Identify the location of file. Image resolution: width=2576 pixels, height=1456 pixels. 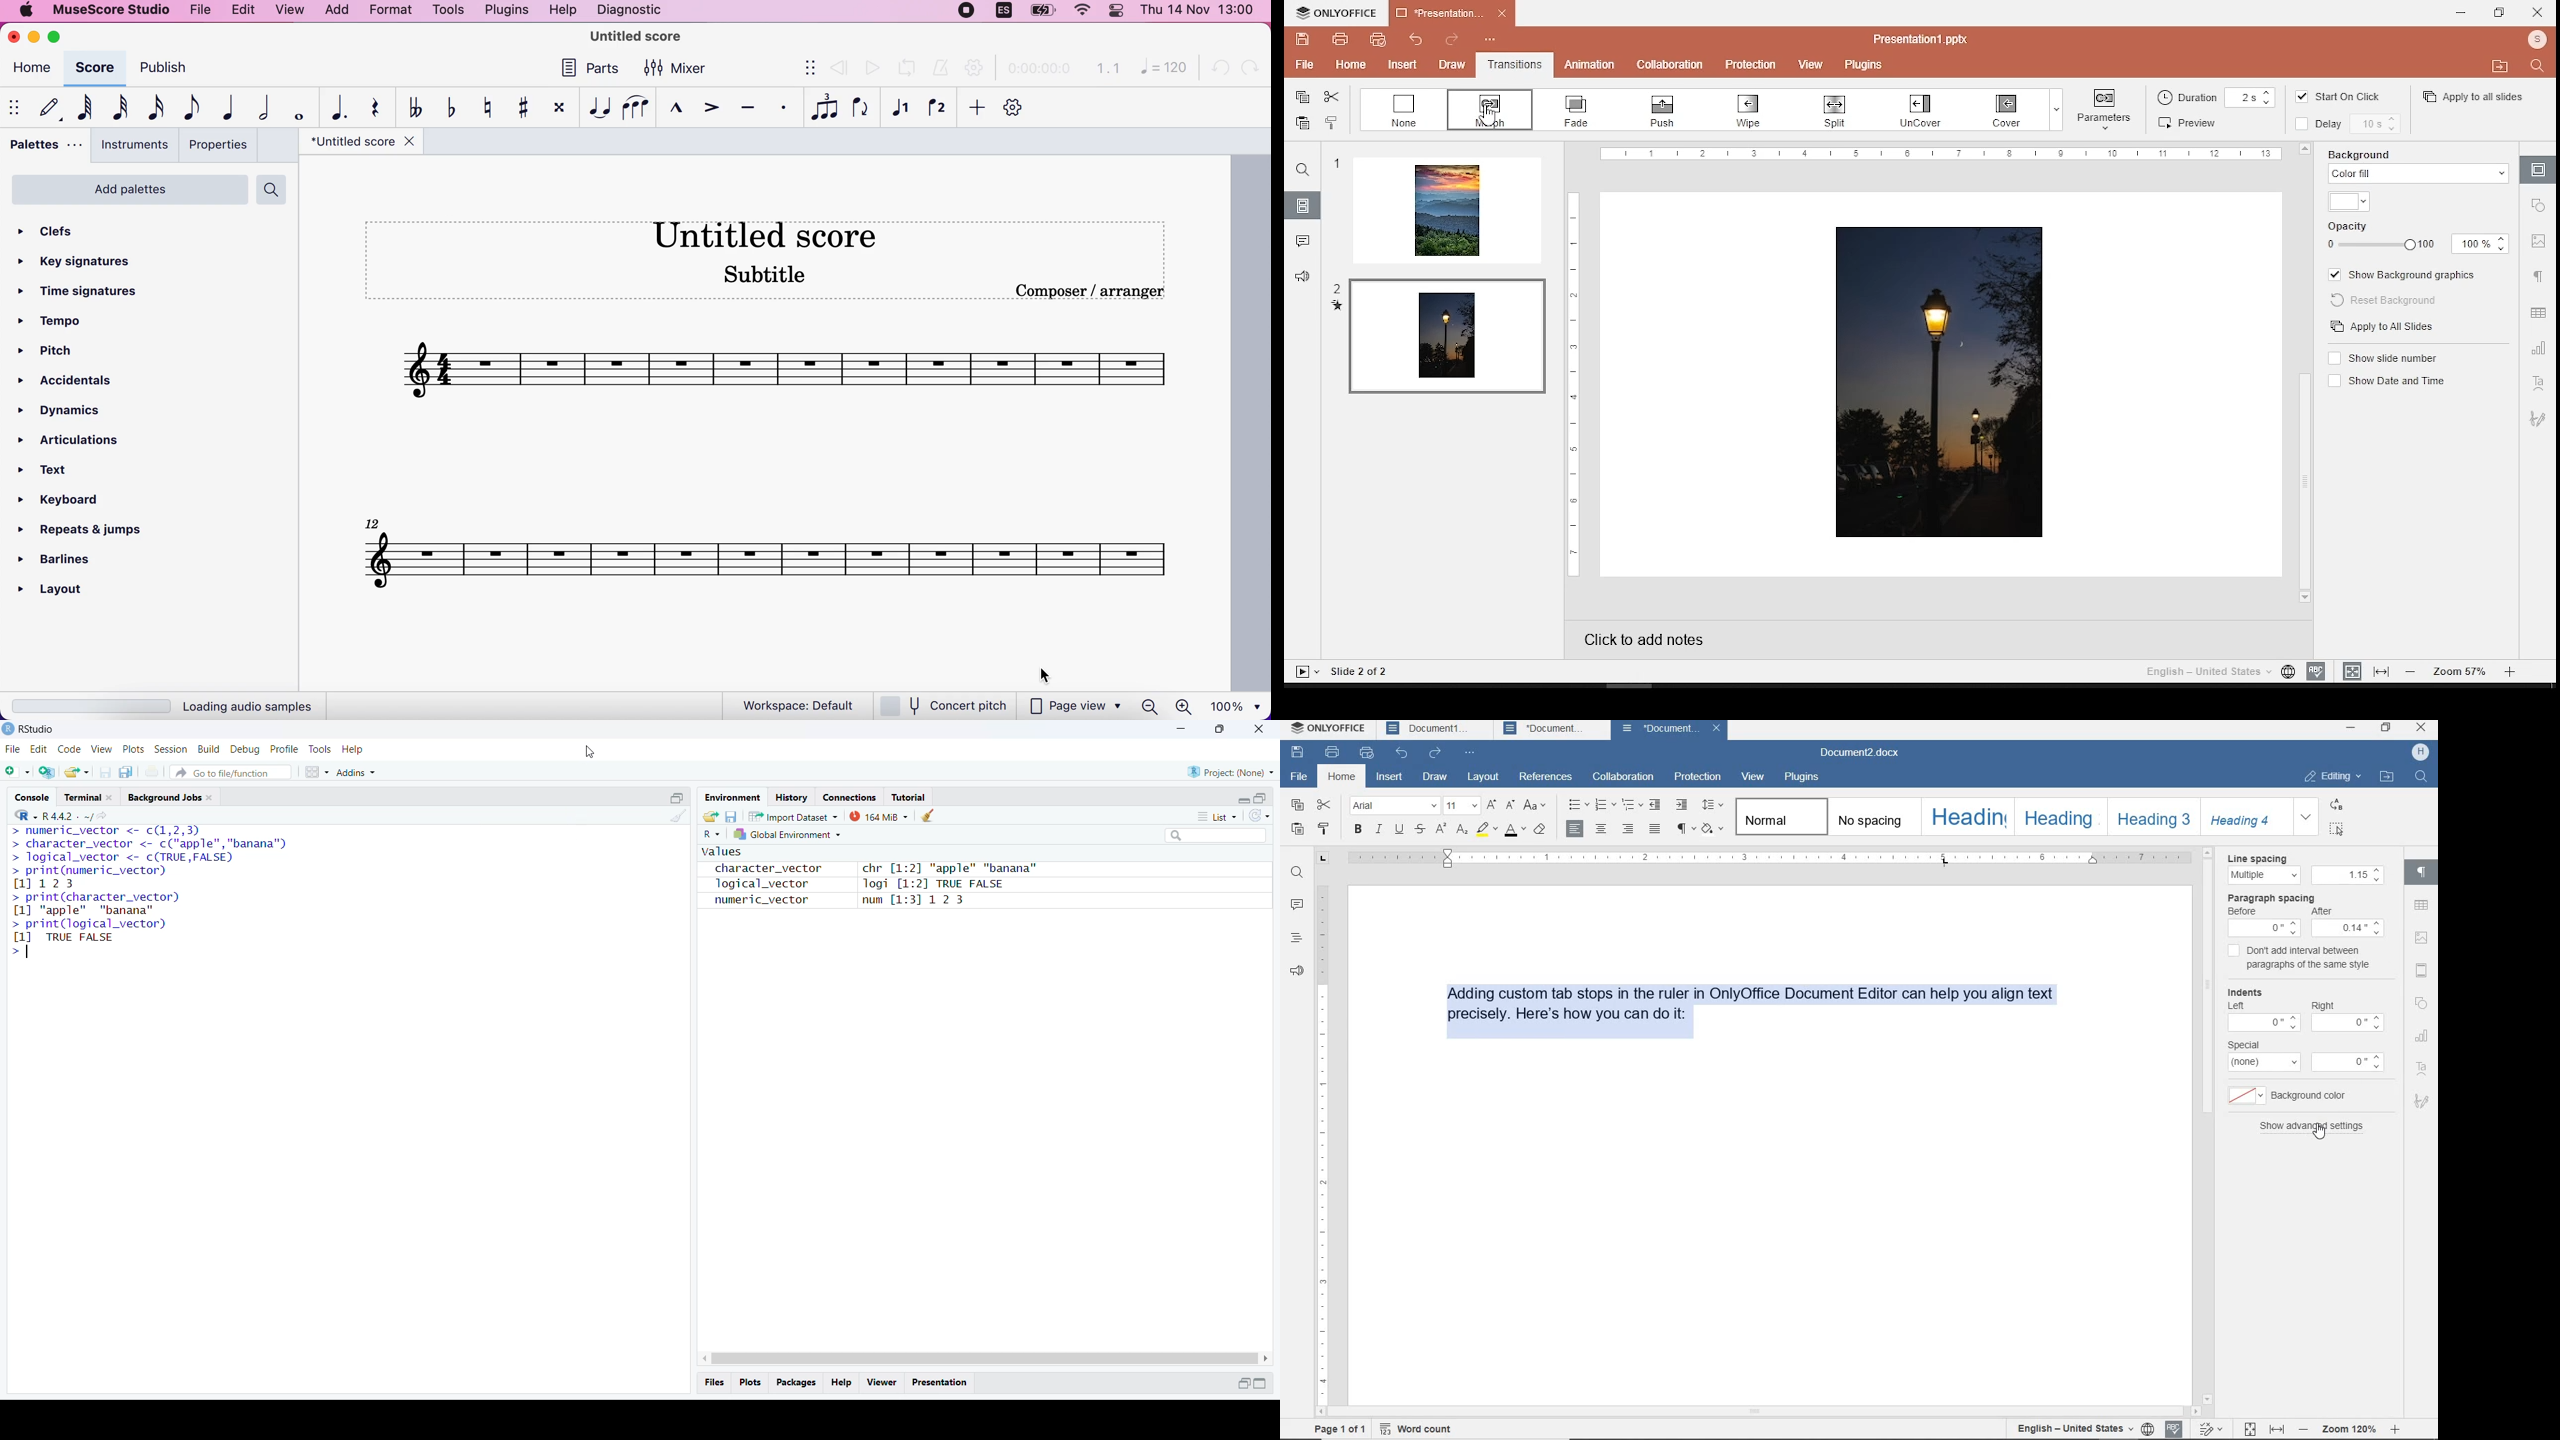
(1300, 777).